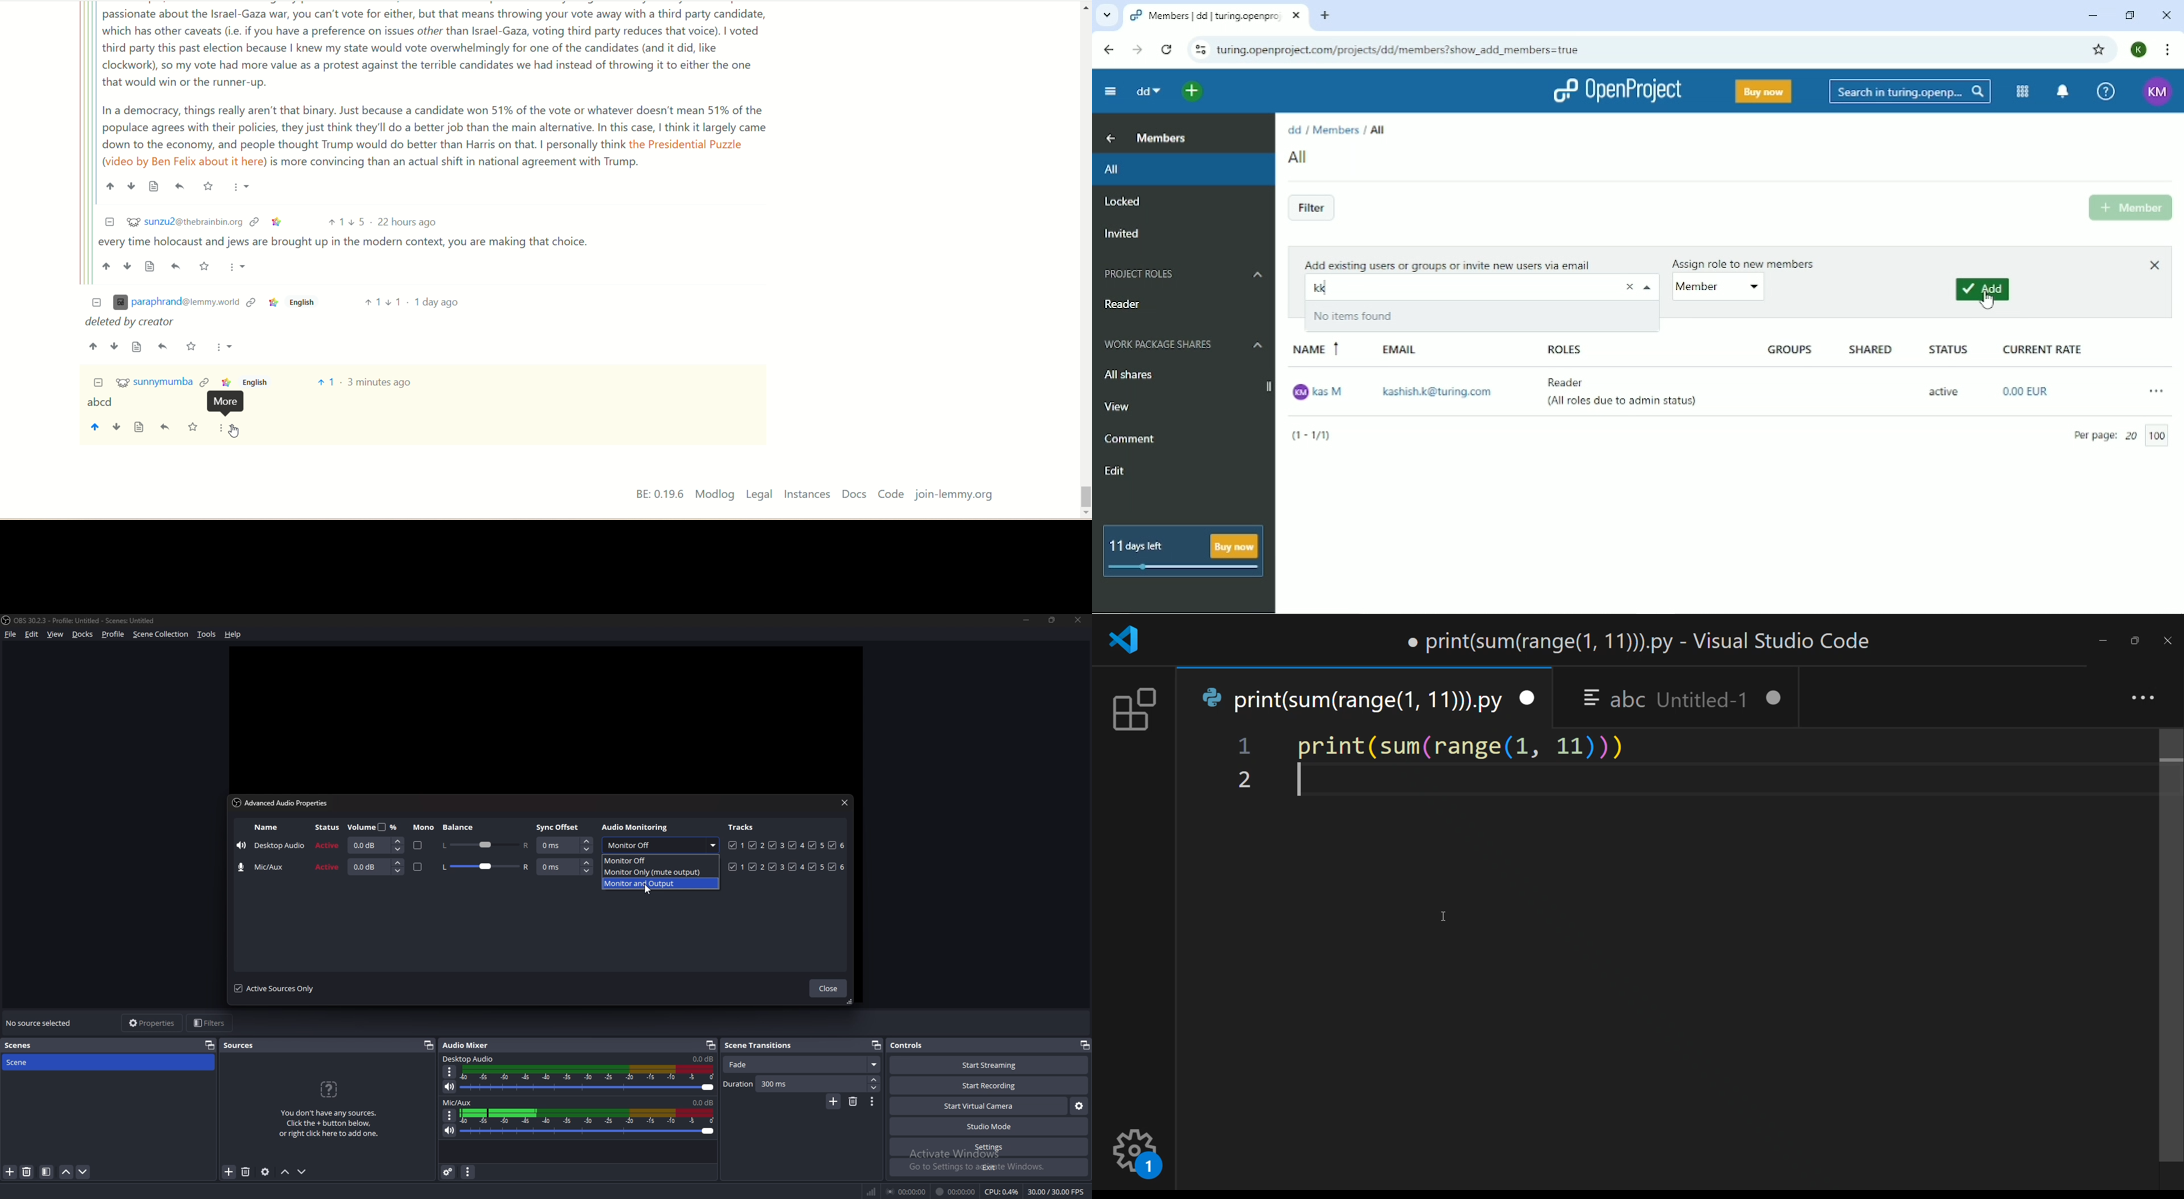 The width and height of the screenshot is (2184, 1204). I want to click on audio mixer, so click(468, 1046).